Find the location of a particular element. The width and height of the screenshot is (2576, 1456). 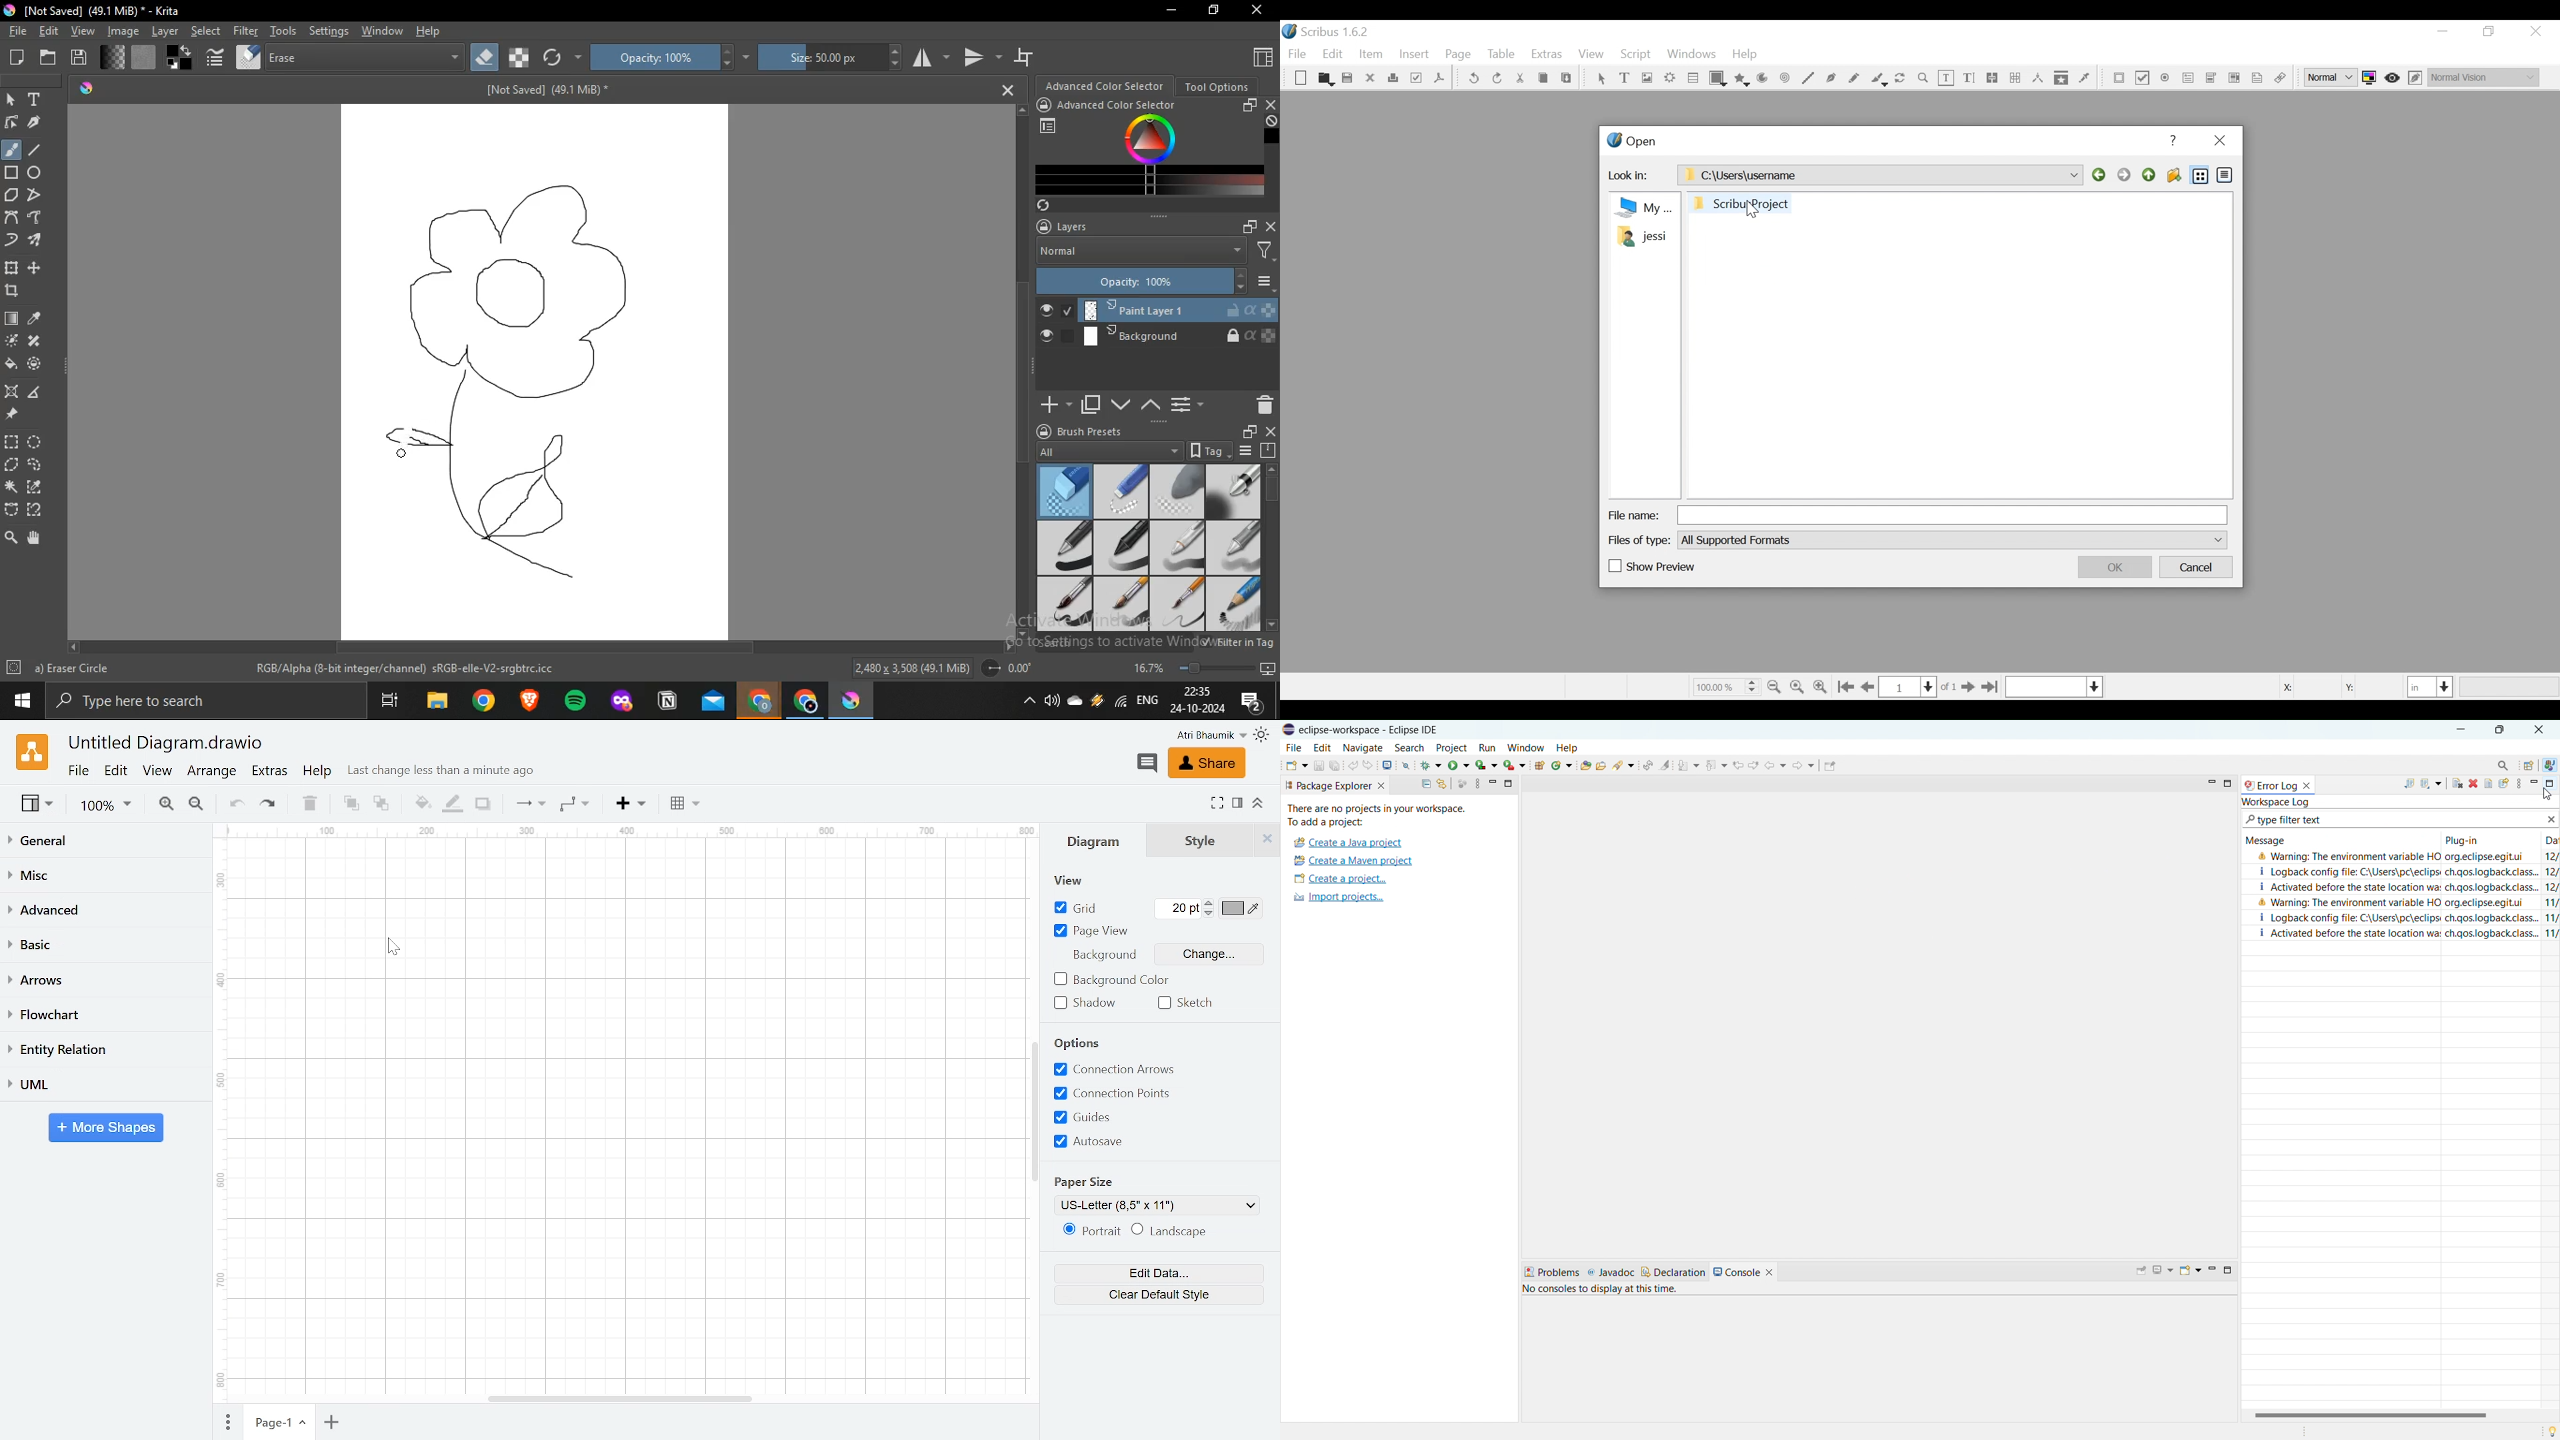

Minimize is located at coordinates (1173, 11).